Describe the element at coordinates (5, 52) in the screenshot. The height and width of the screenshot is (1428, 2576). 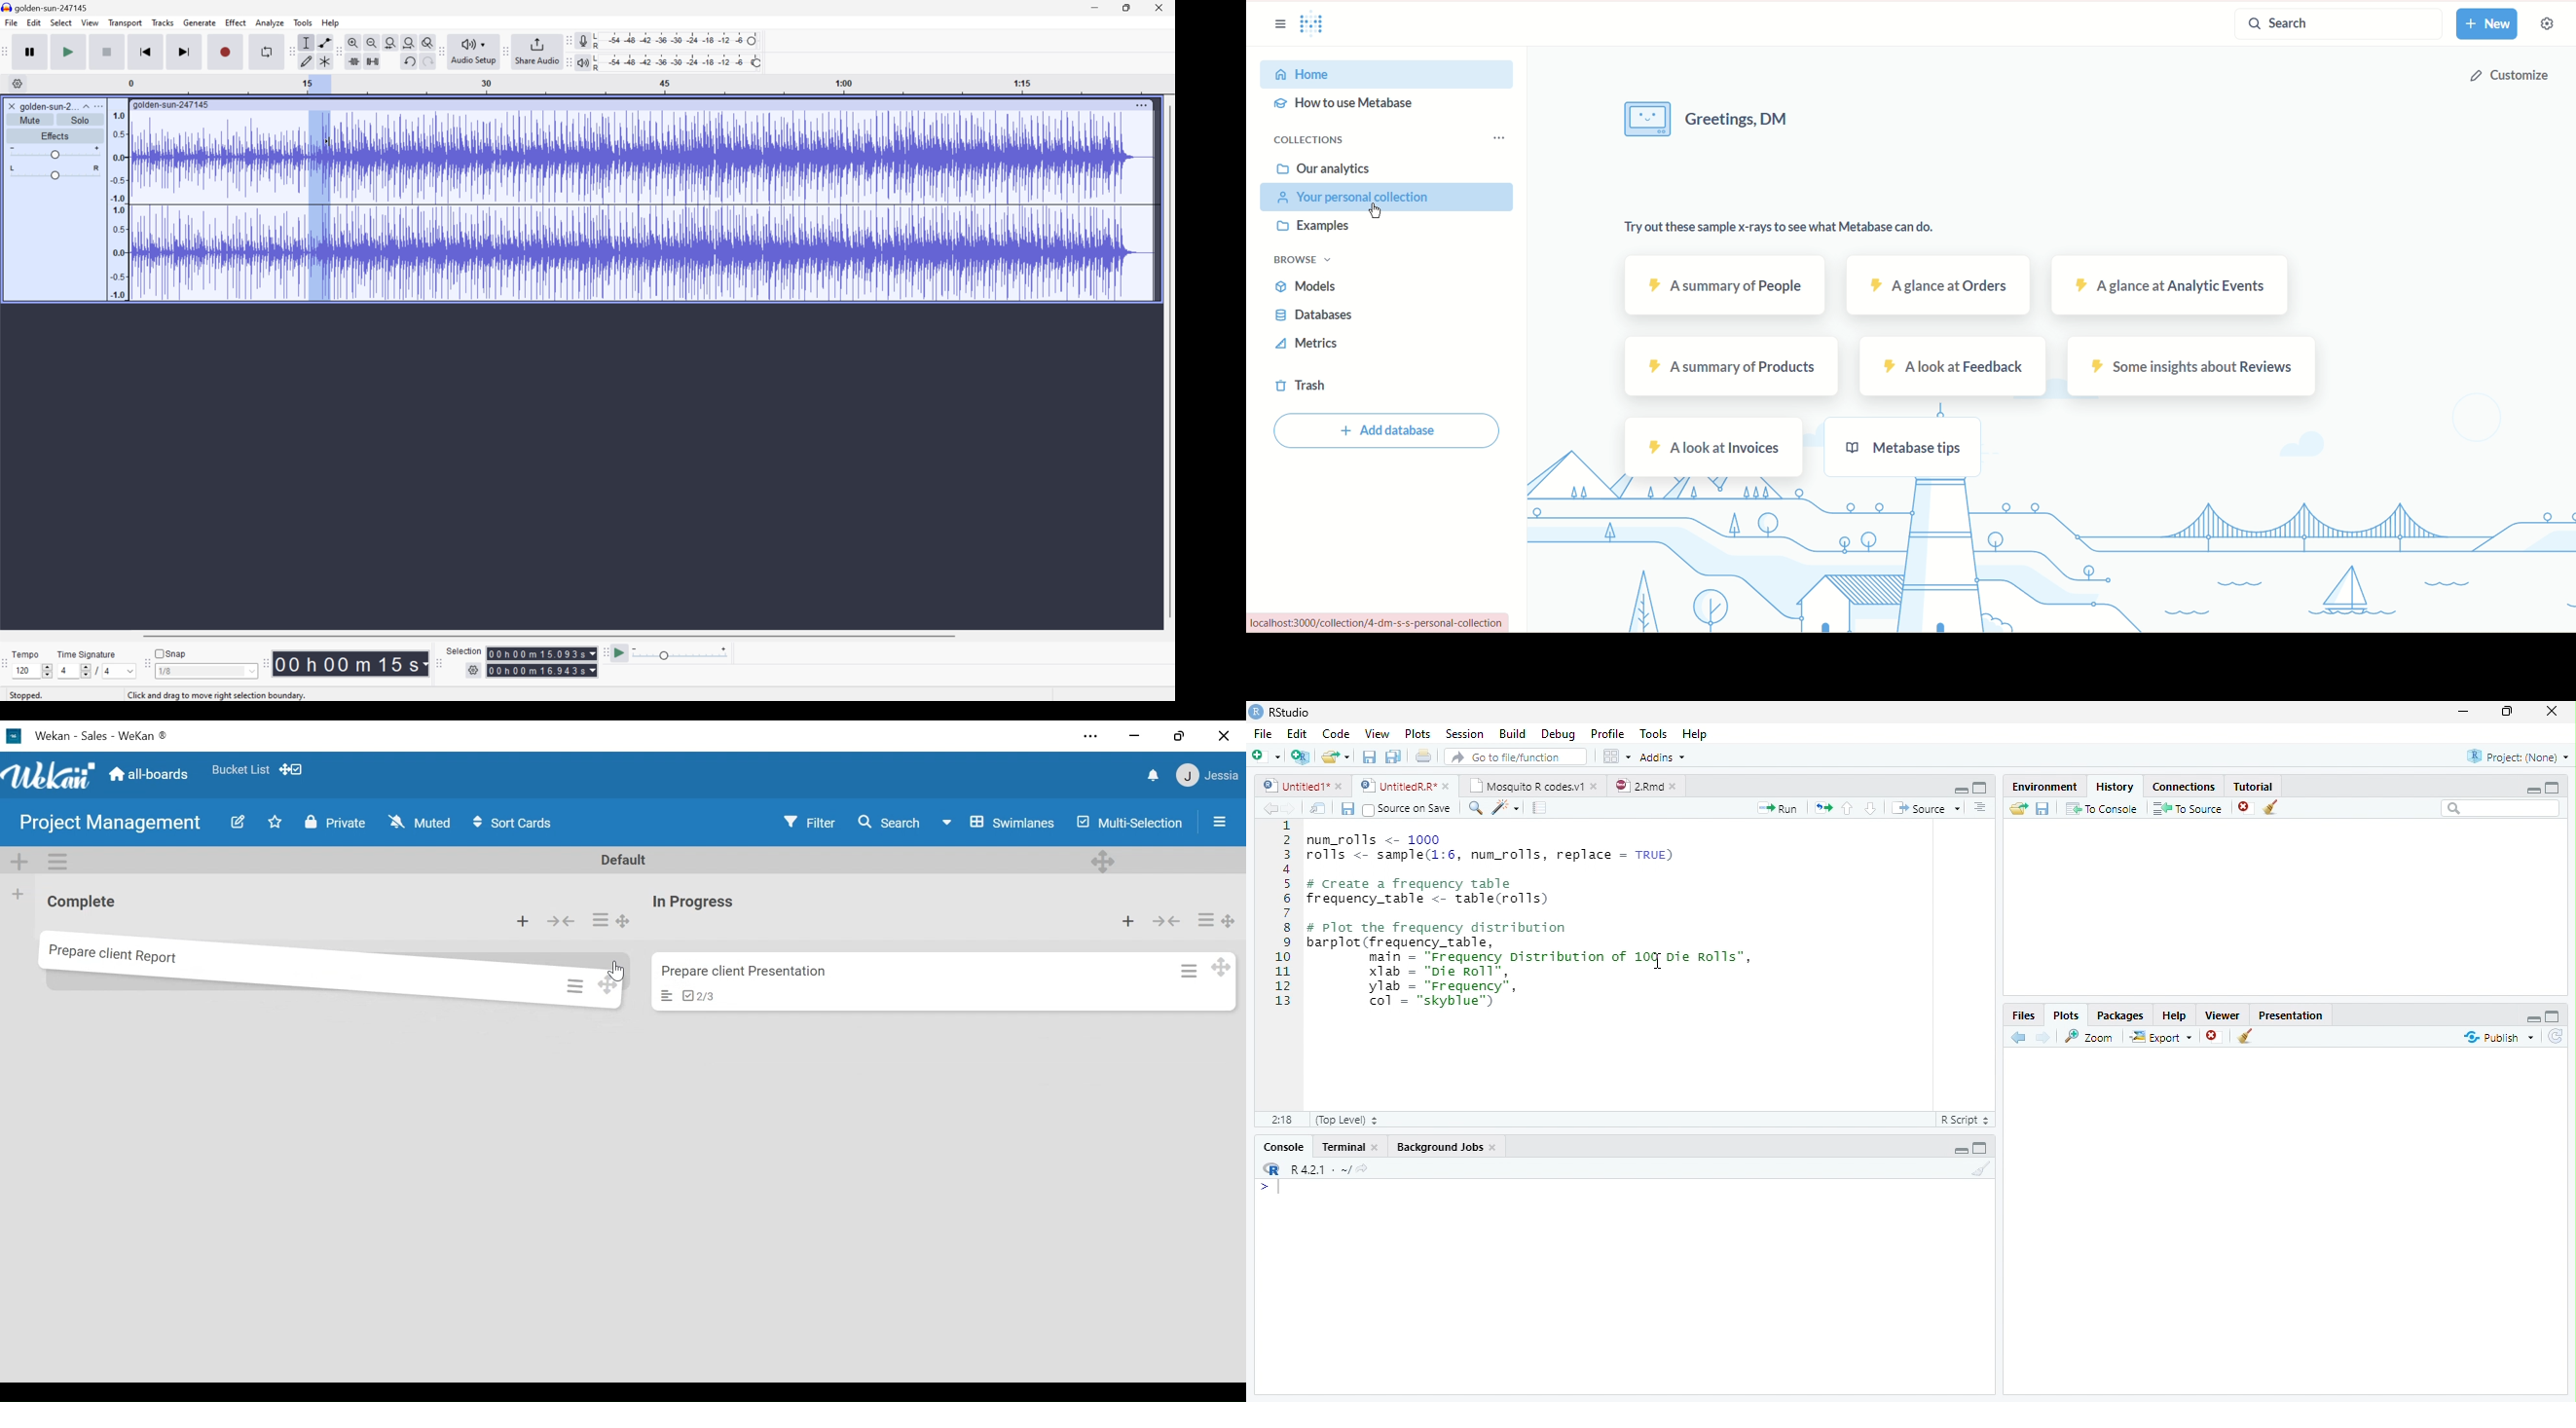
I see `Audacity transport layer toolbar` at that location.